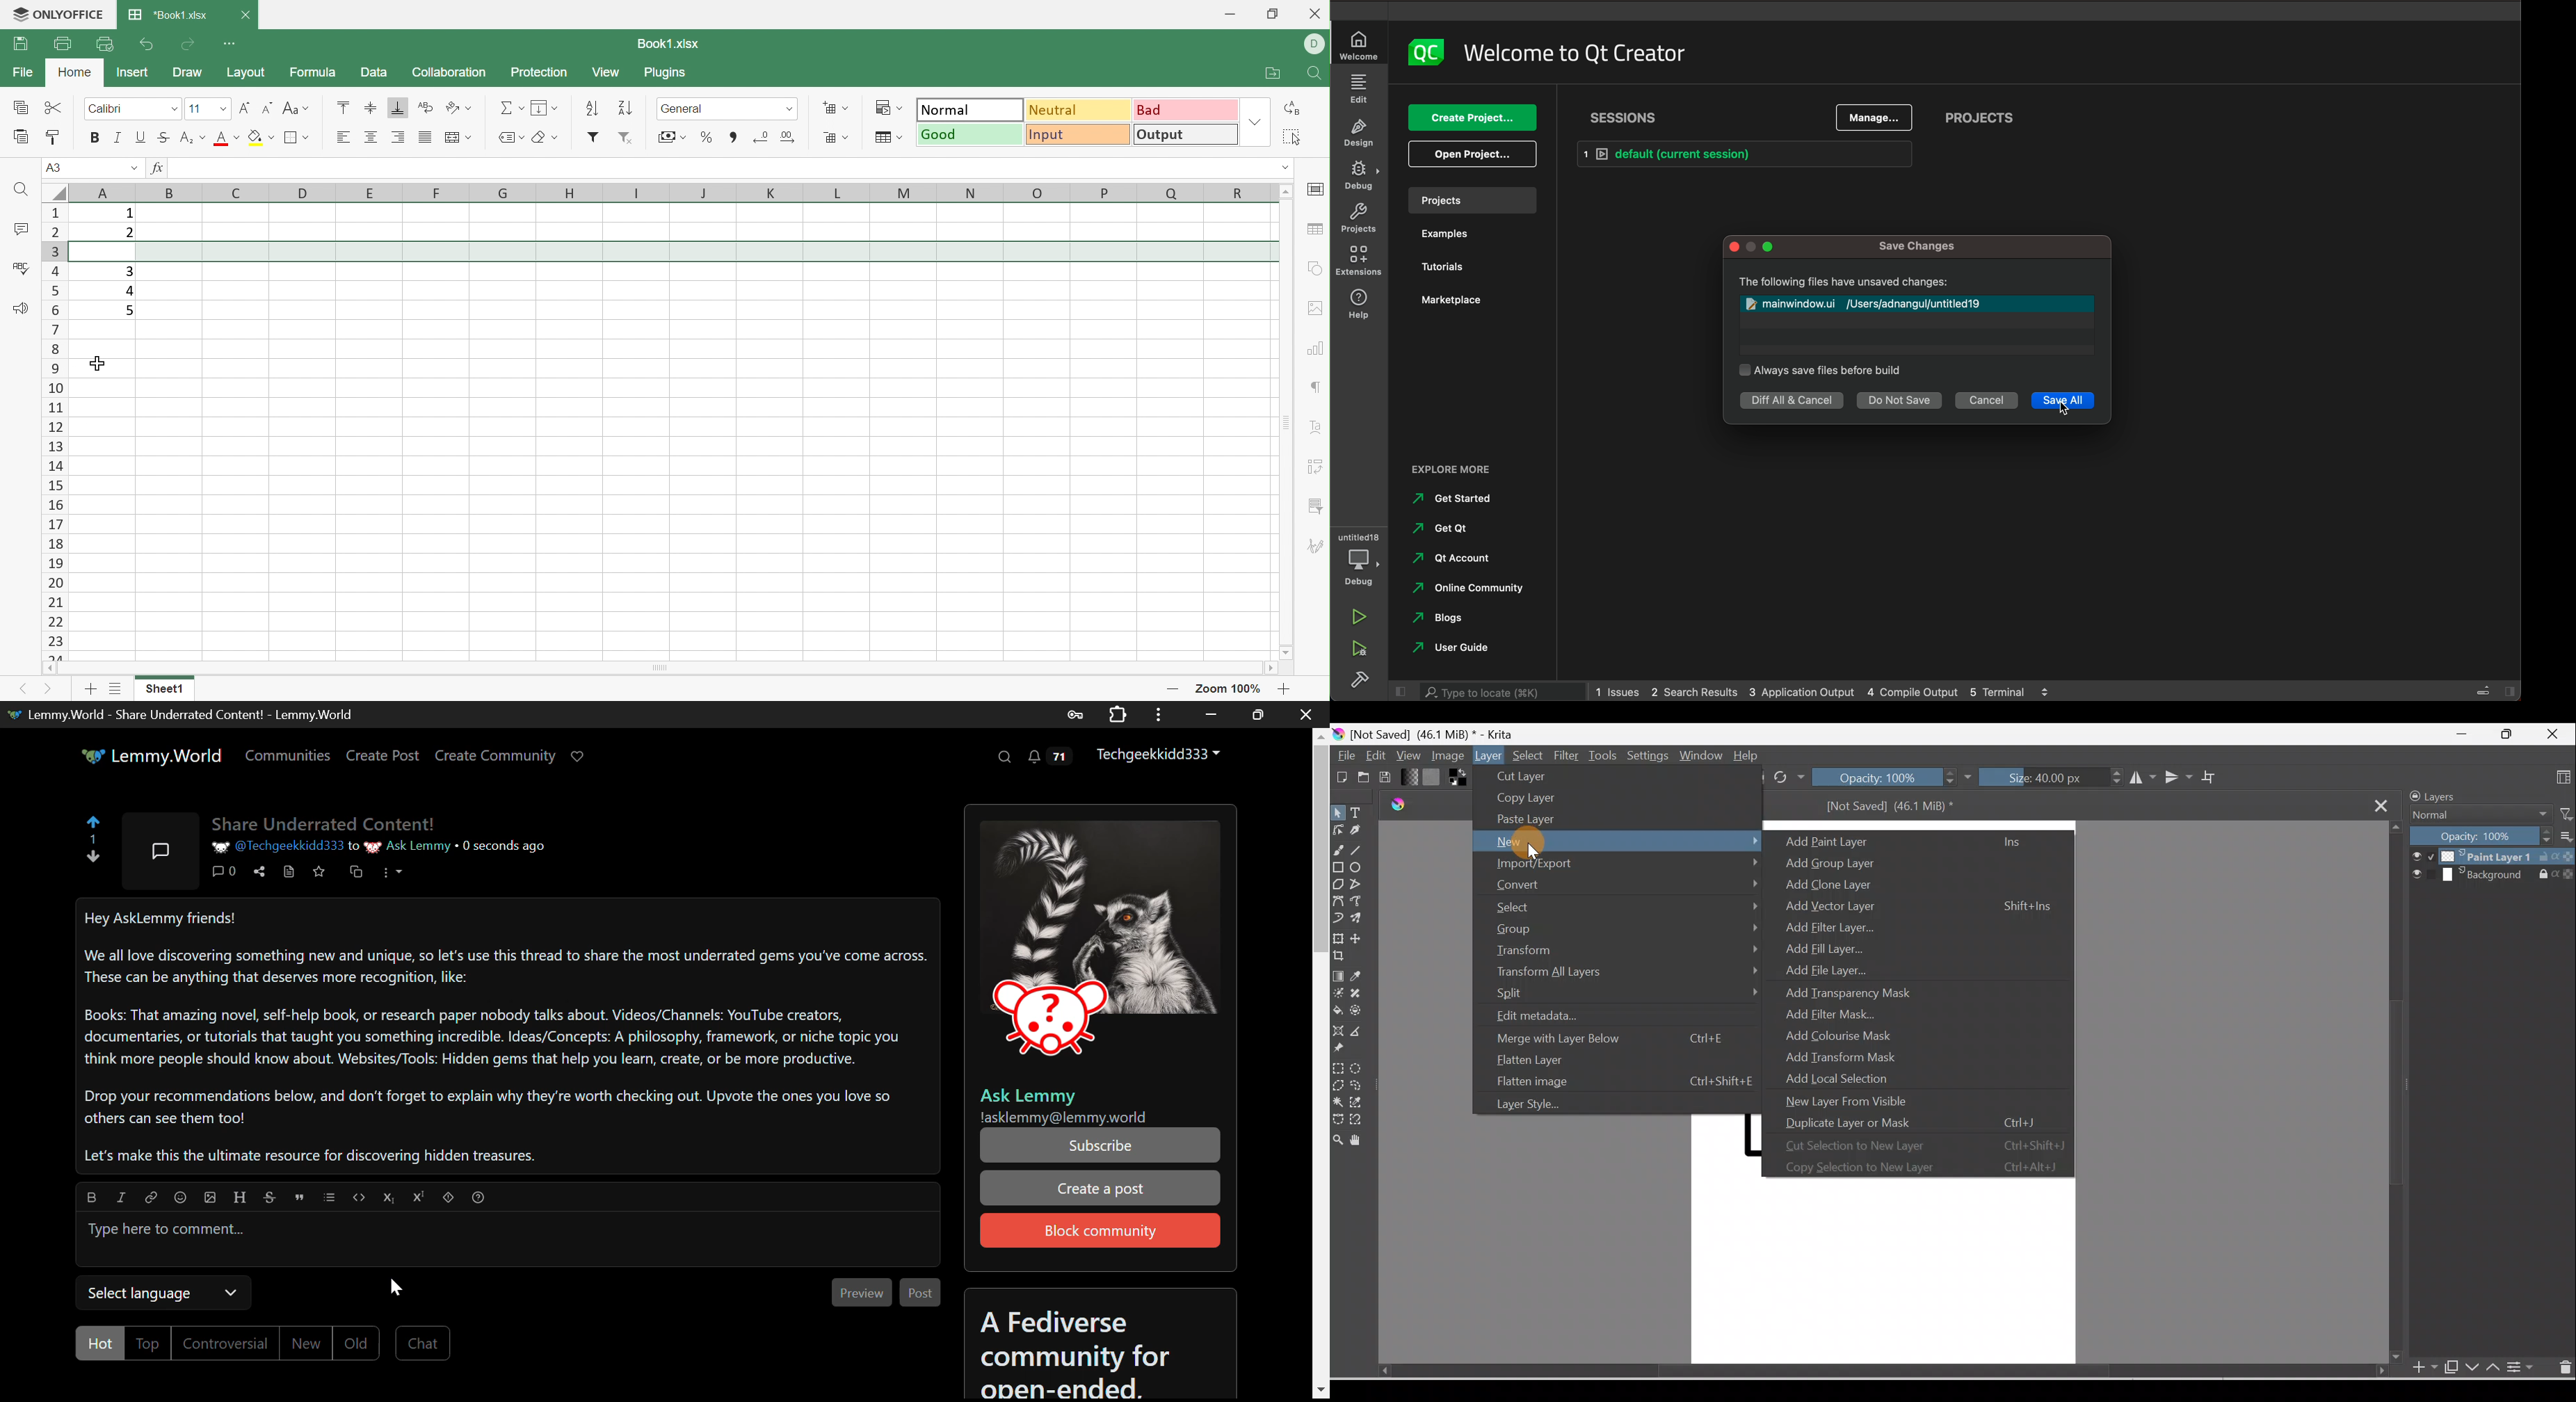 The image size is (2576, 1428). What do you see at coordinates (1527, 798) in the screenshot?
I see `Copy layer` at bounding box center [1527, 798].